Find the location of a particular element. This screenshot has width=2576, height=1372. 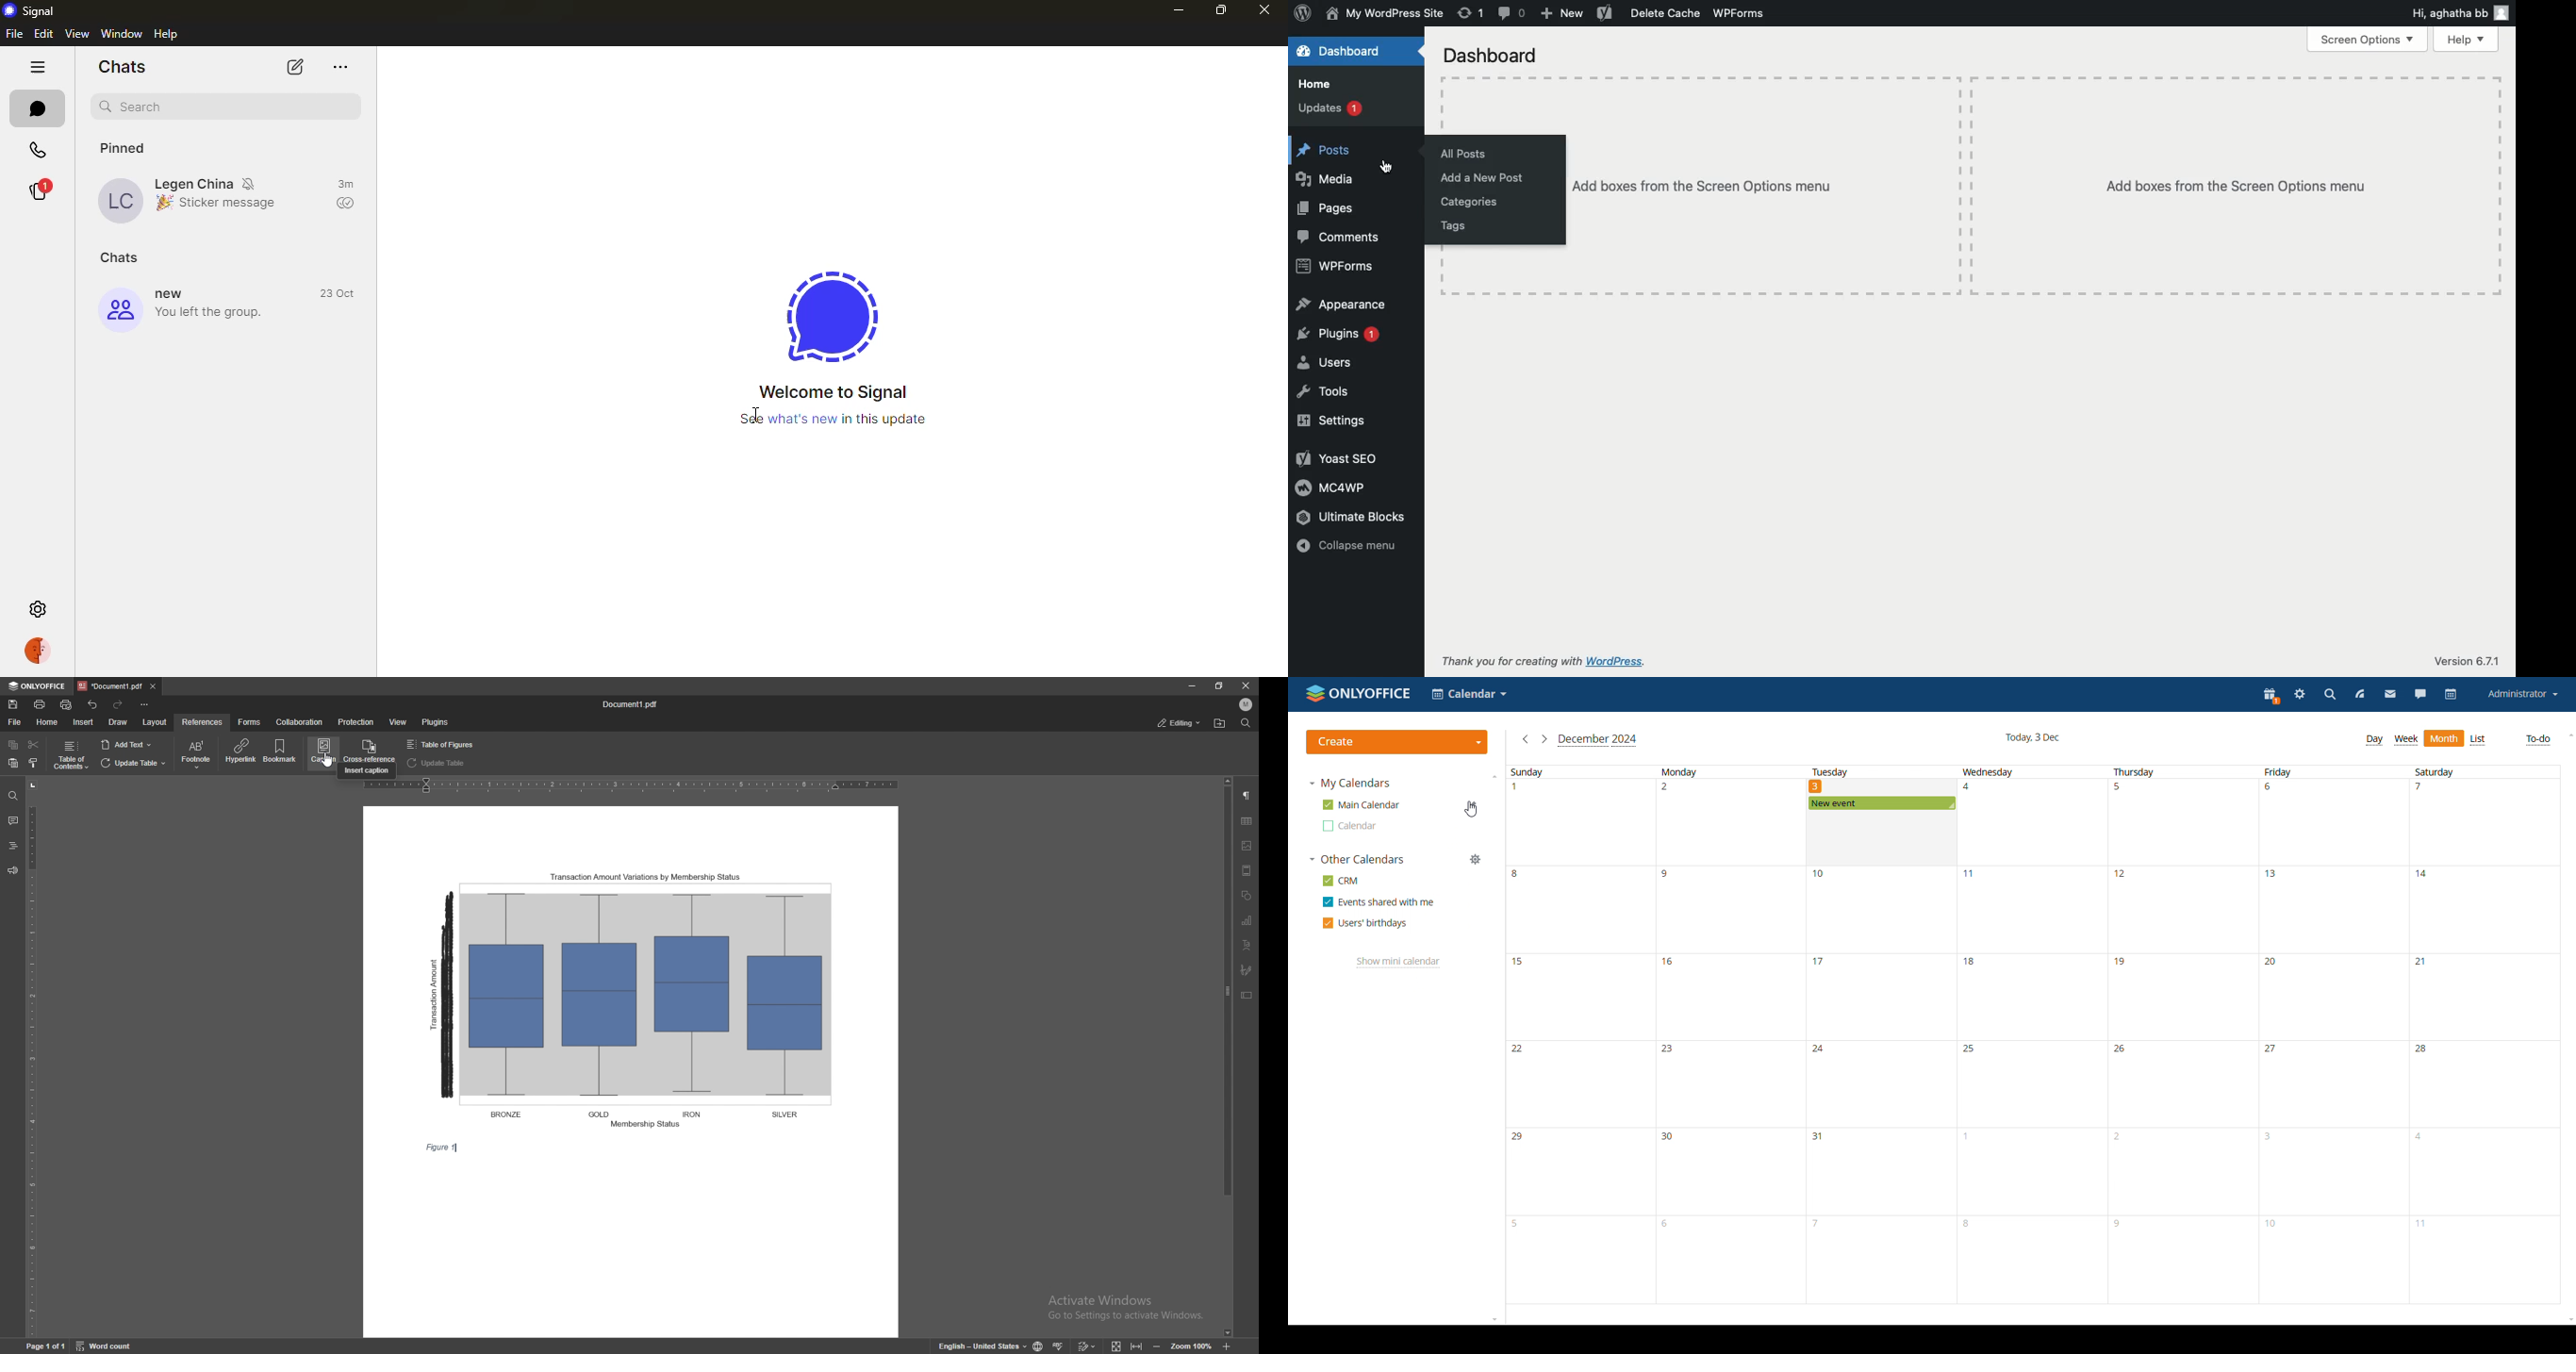

signature is located at coordinates (1248, 970).